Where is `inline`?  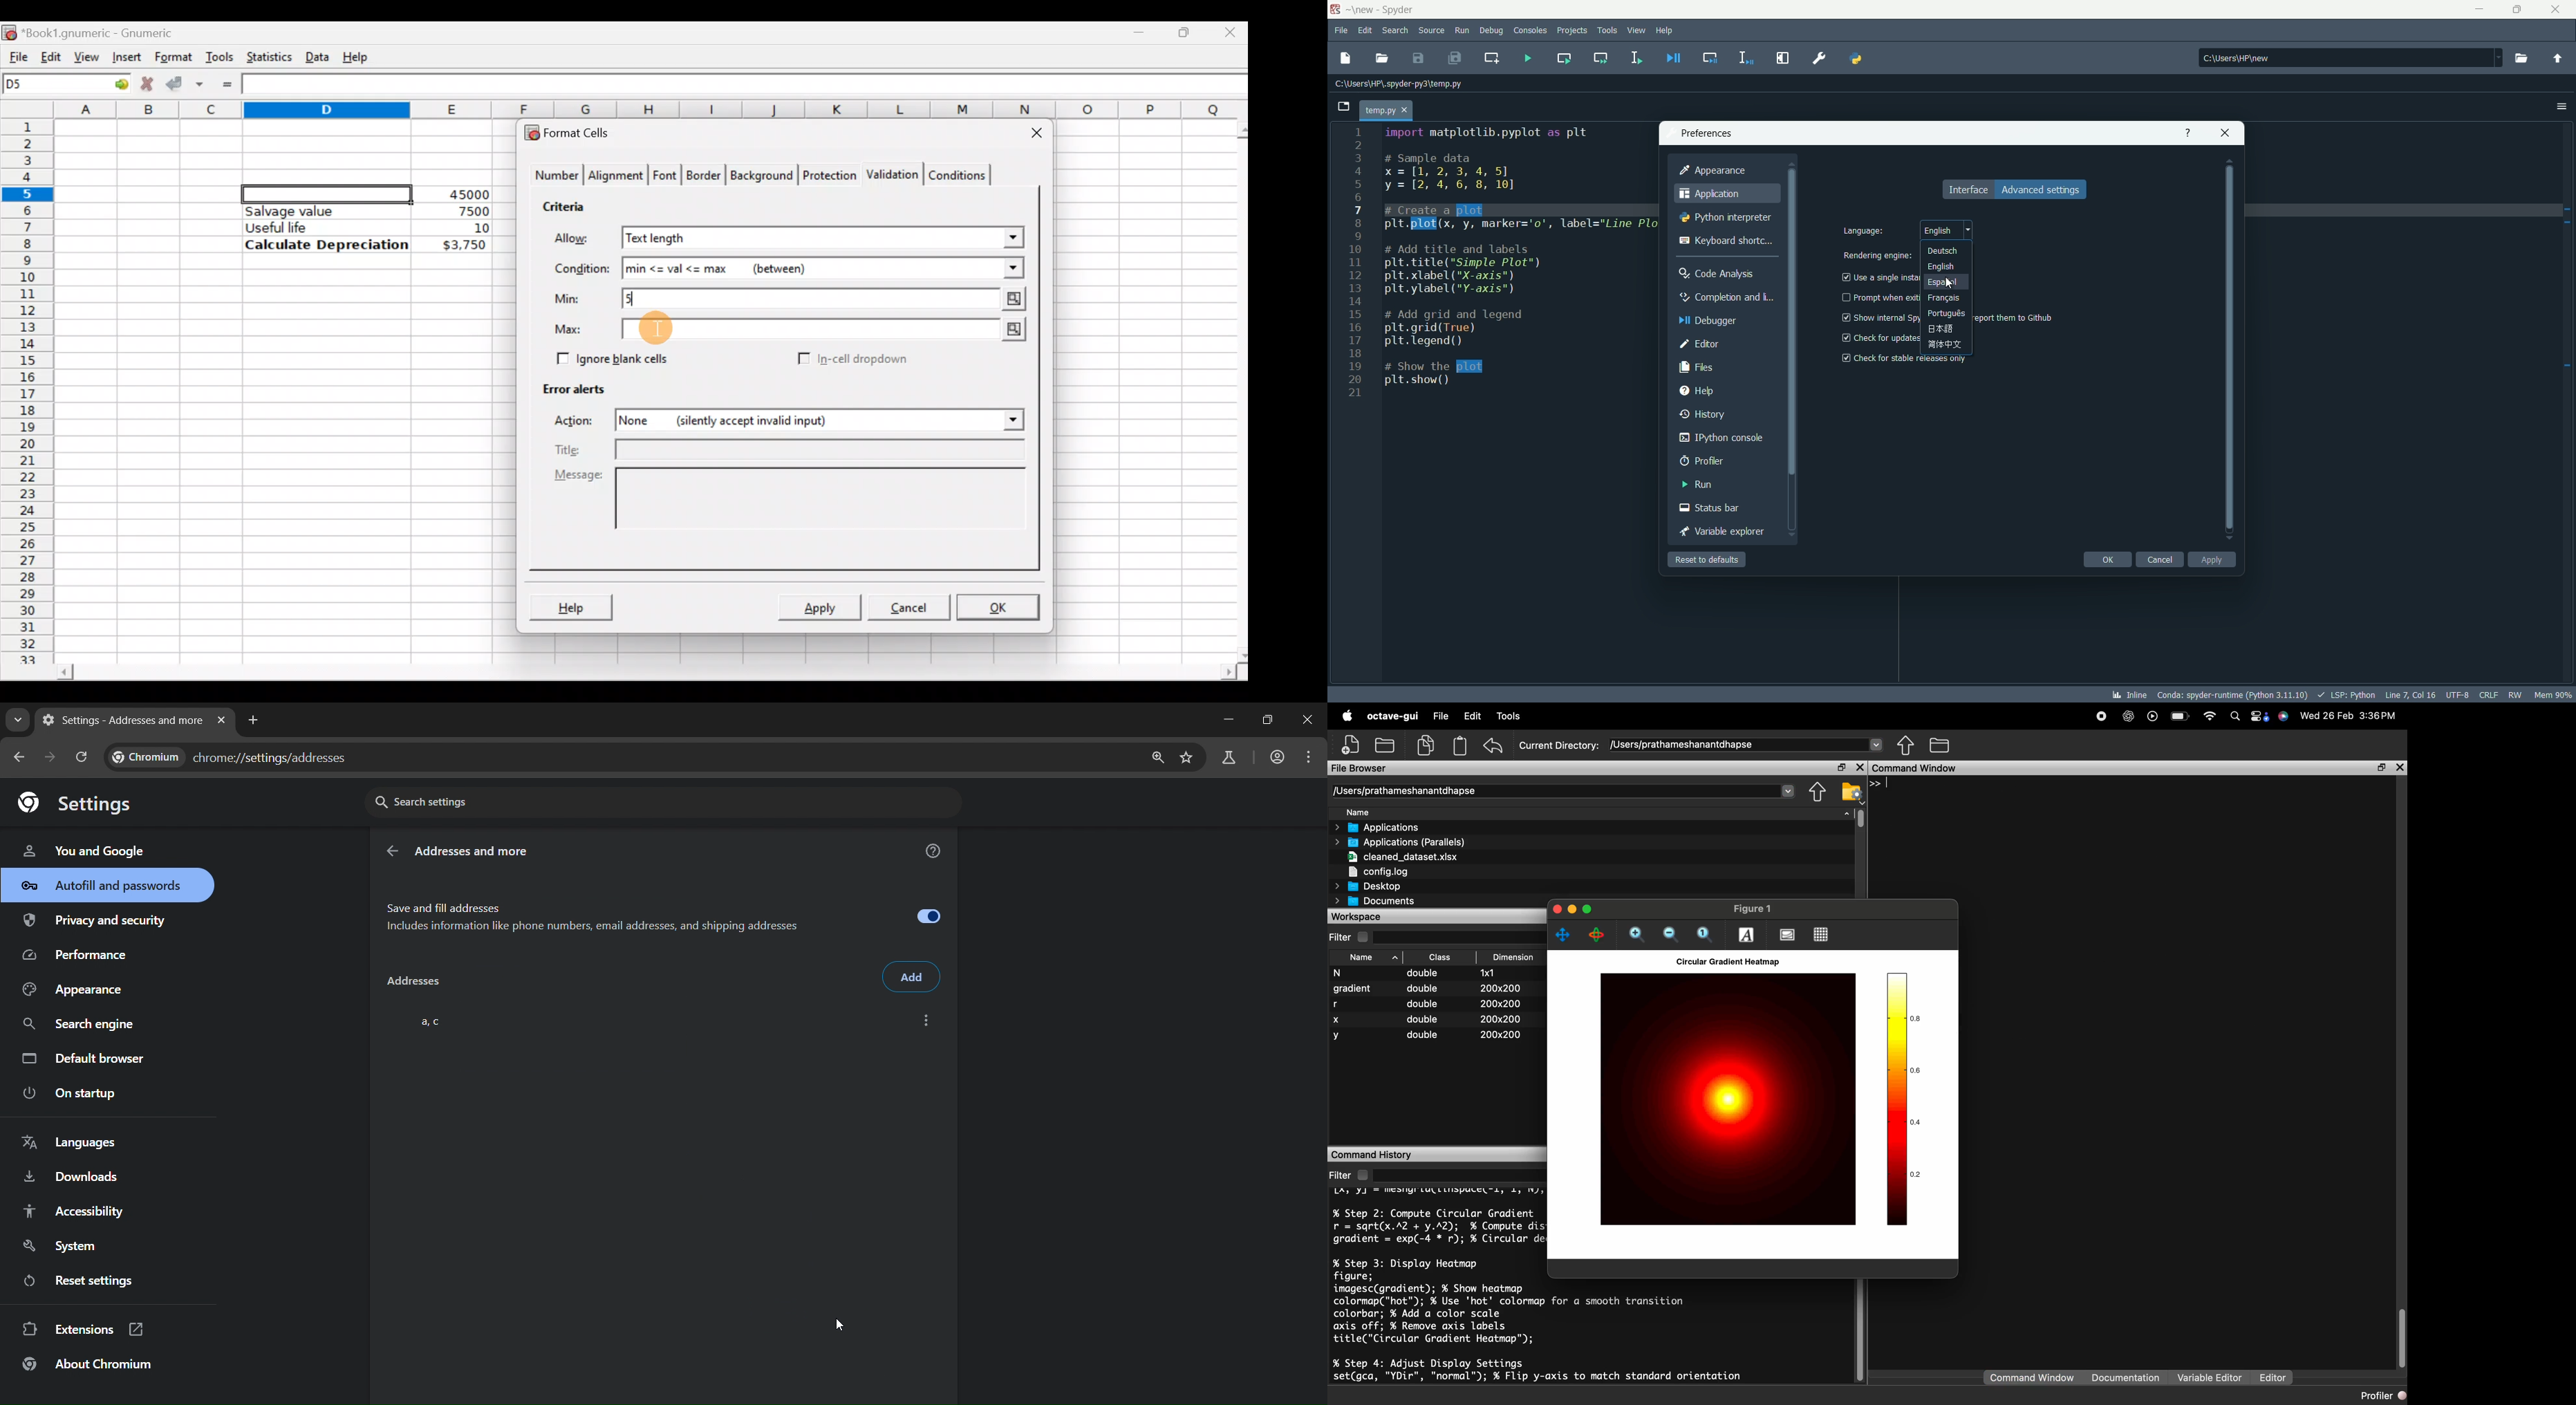 inline is located at coordinates (2131, 695).